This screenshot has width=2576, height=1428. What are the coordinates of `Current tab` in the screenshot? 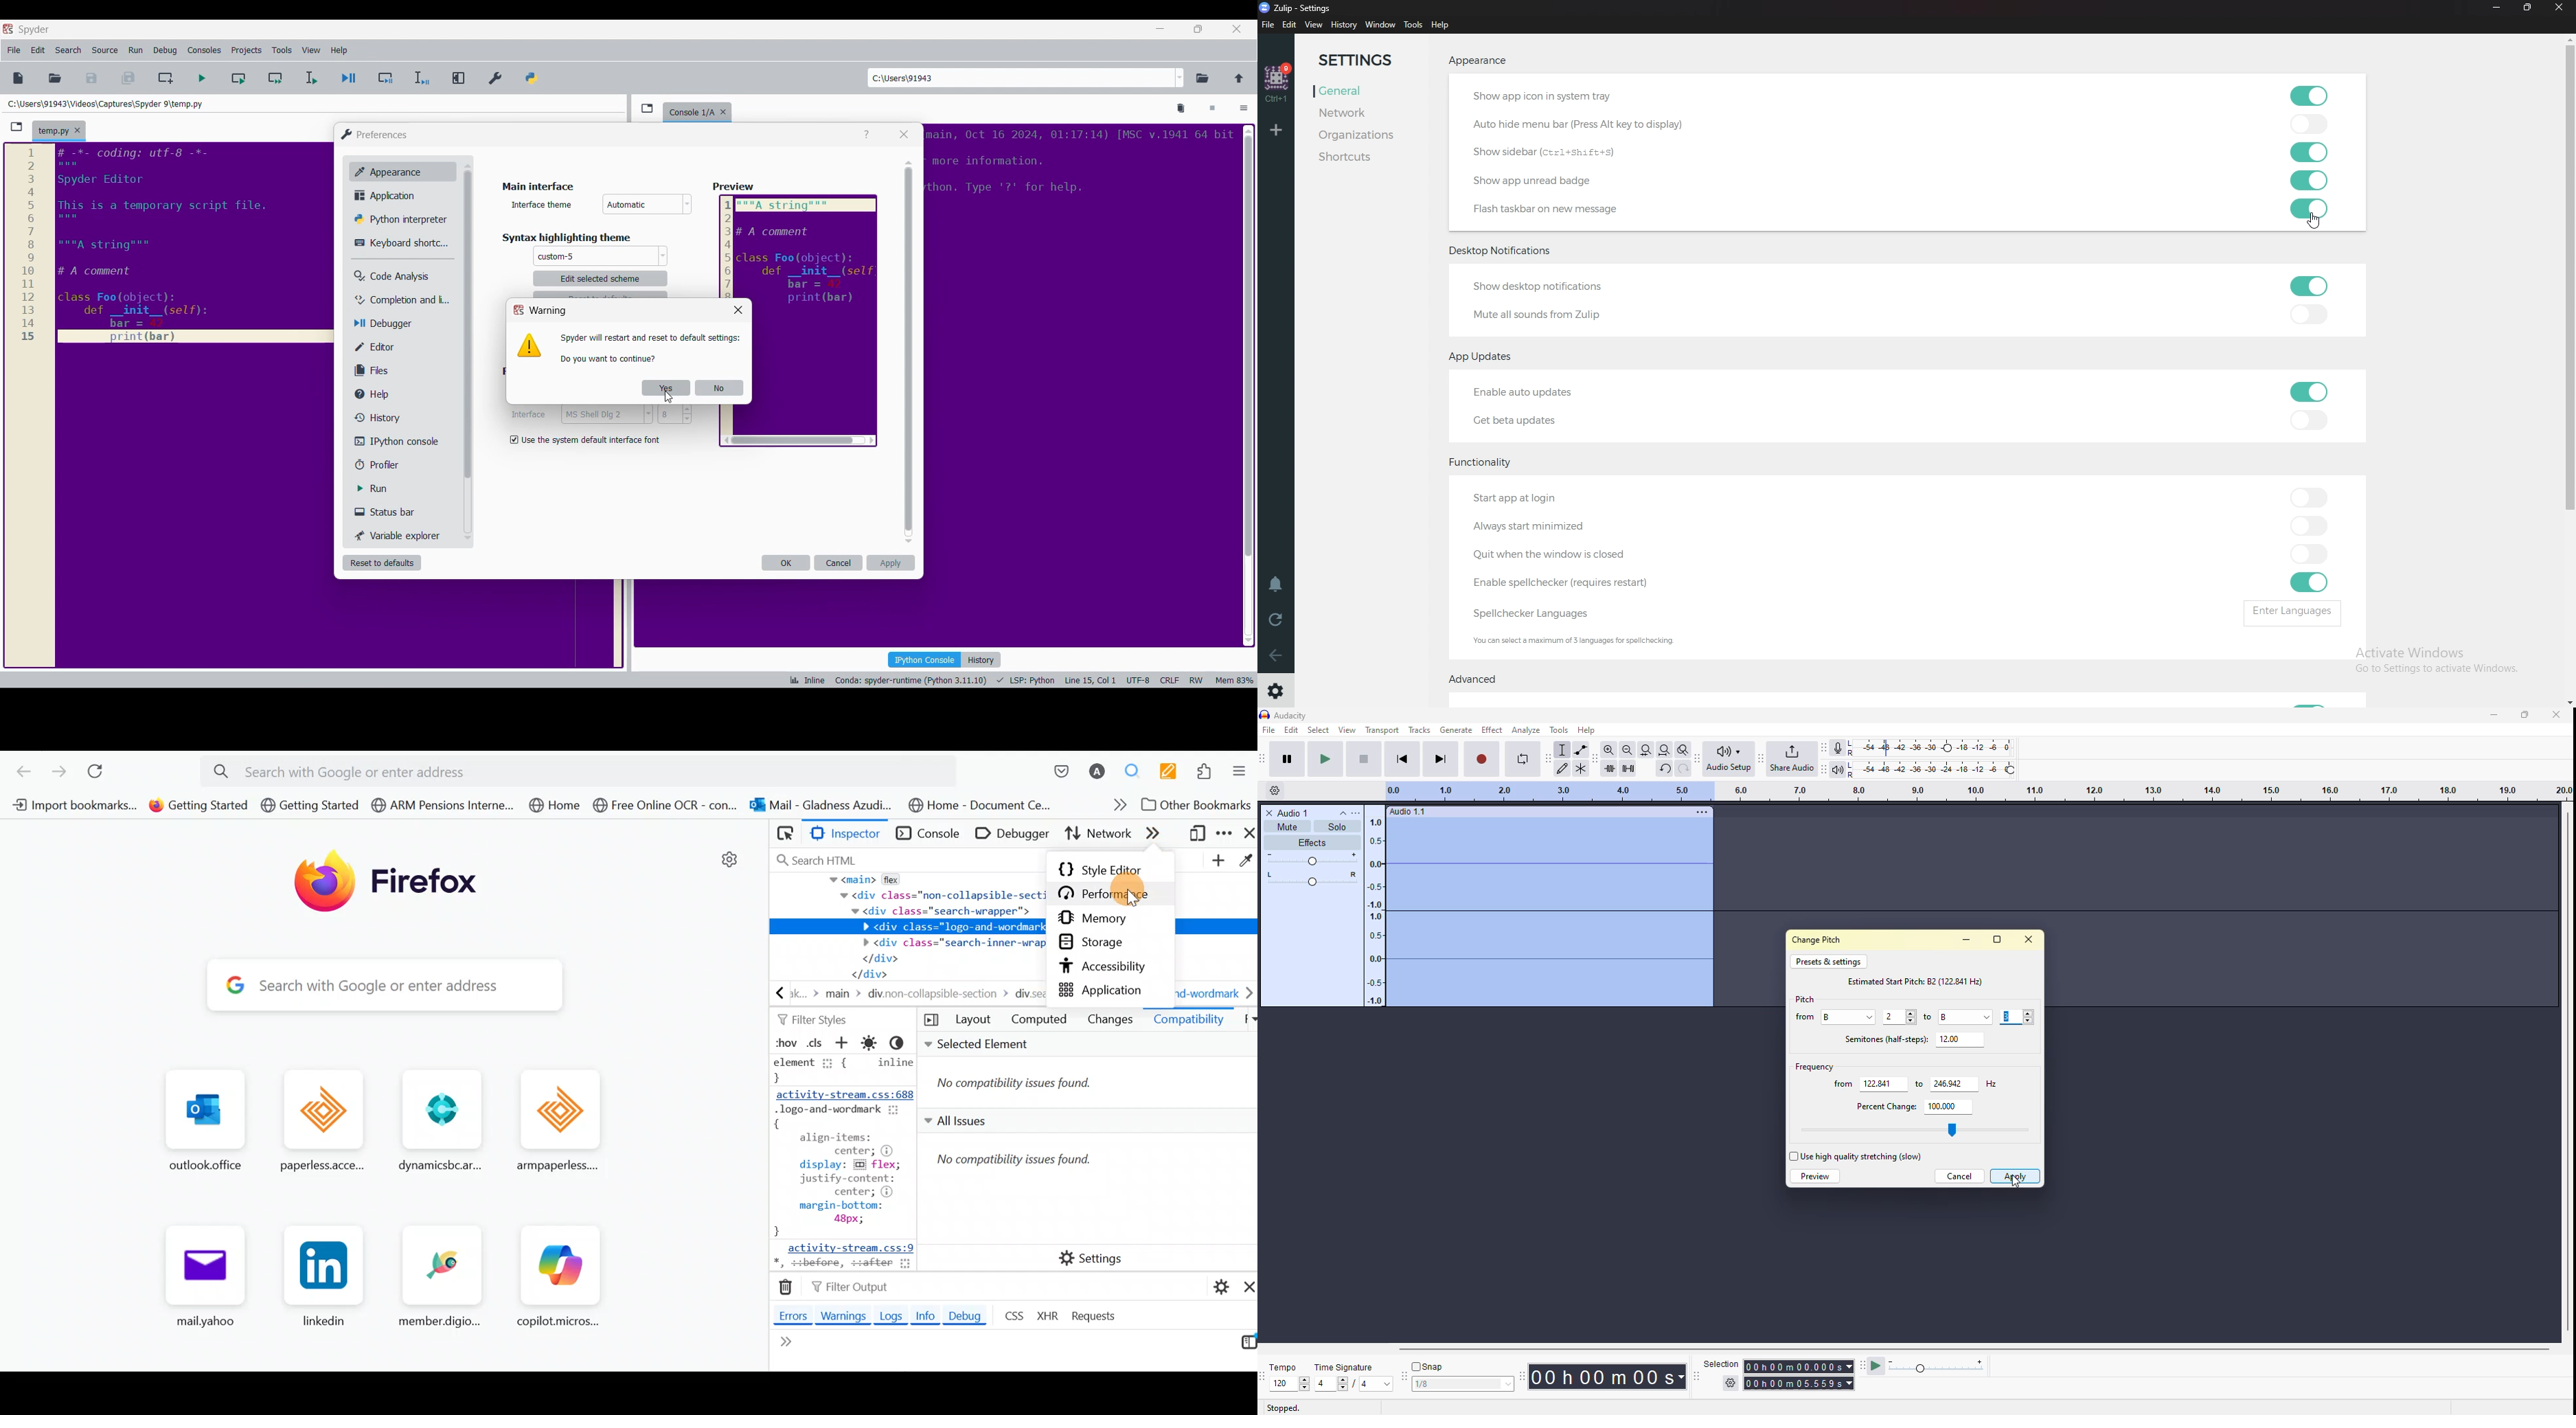 It's located at (53, 132).